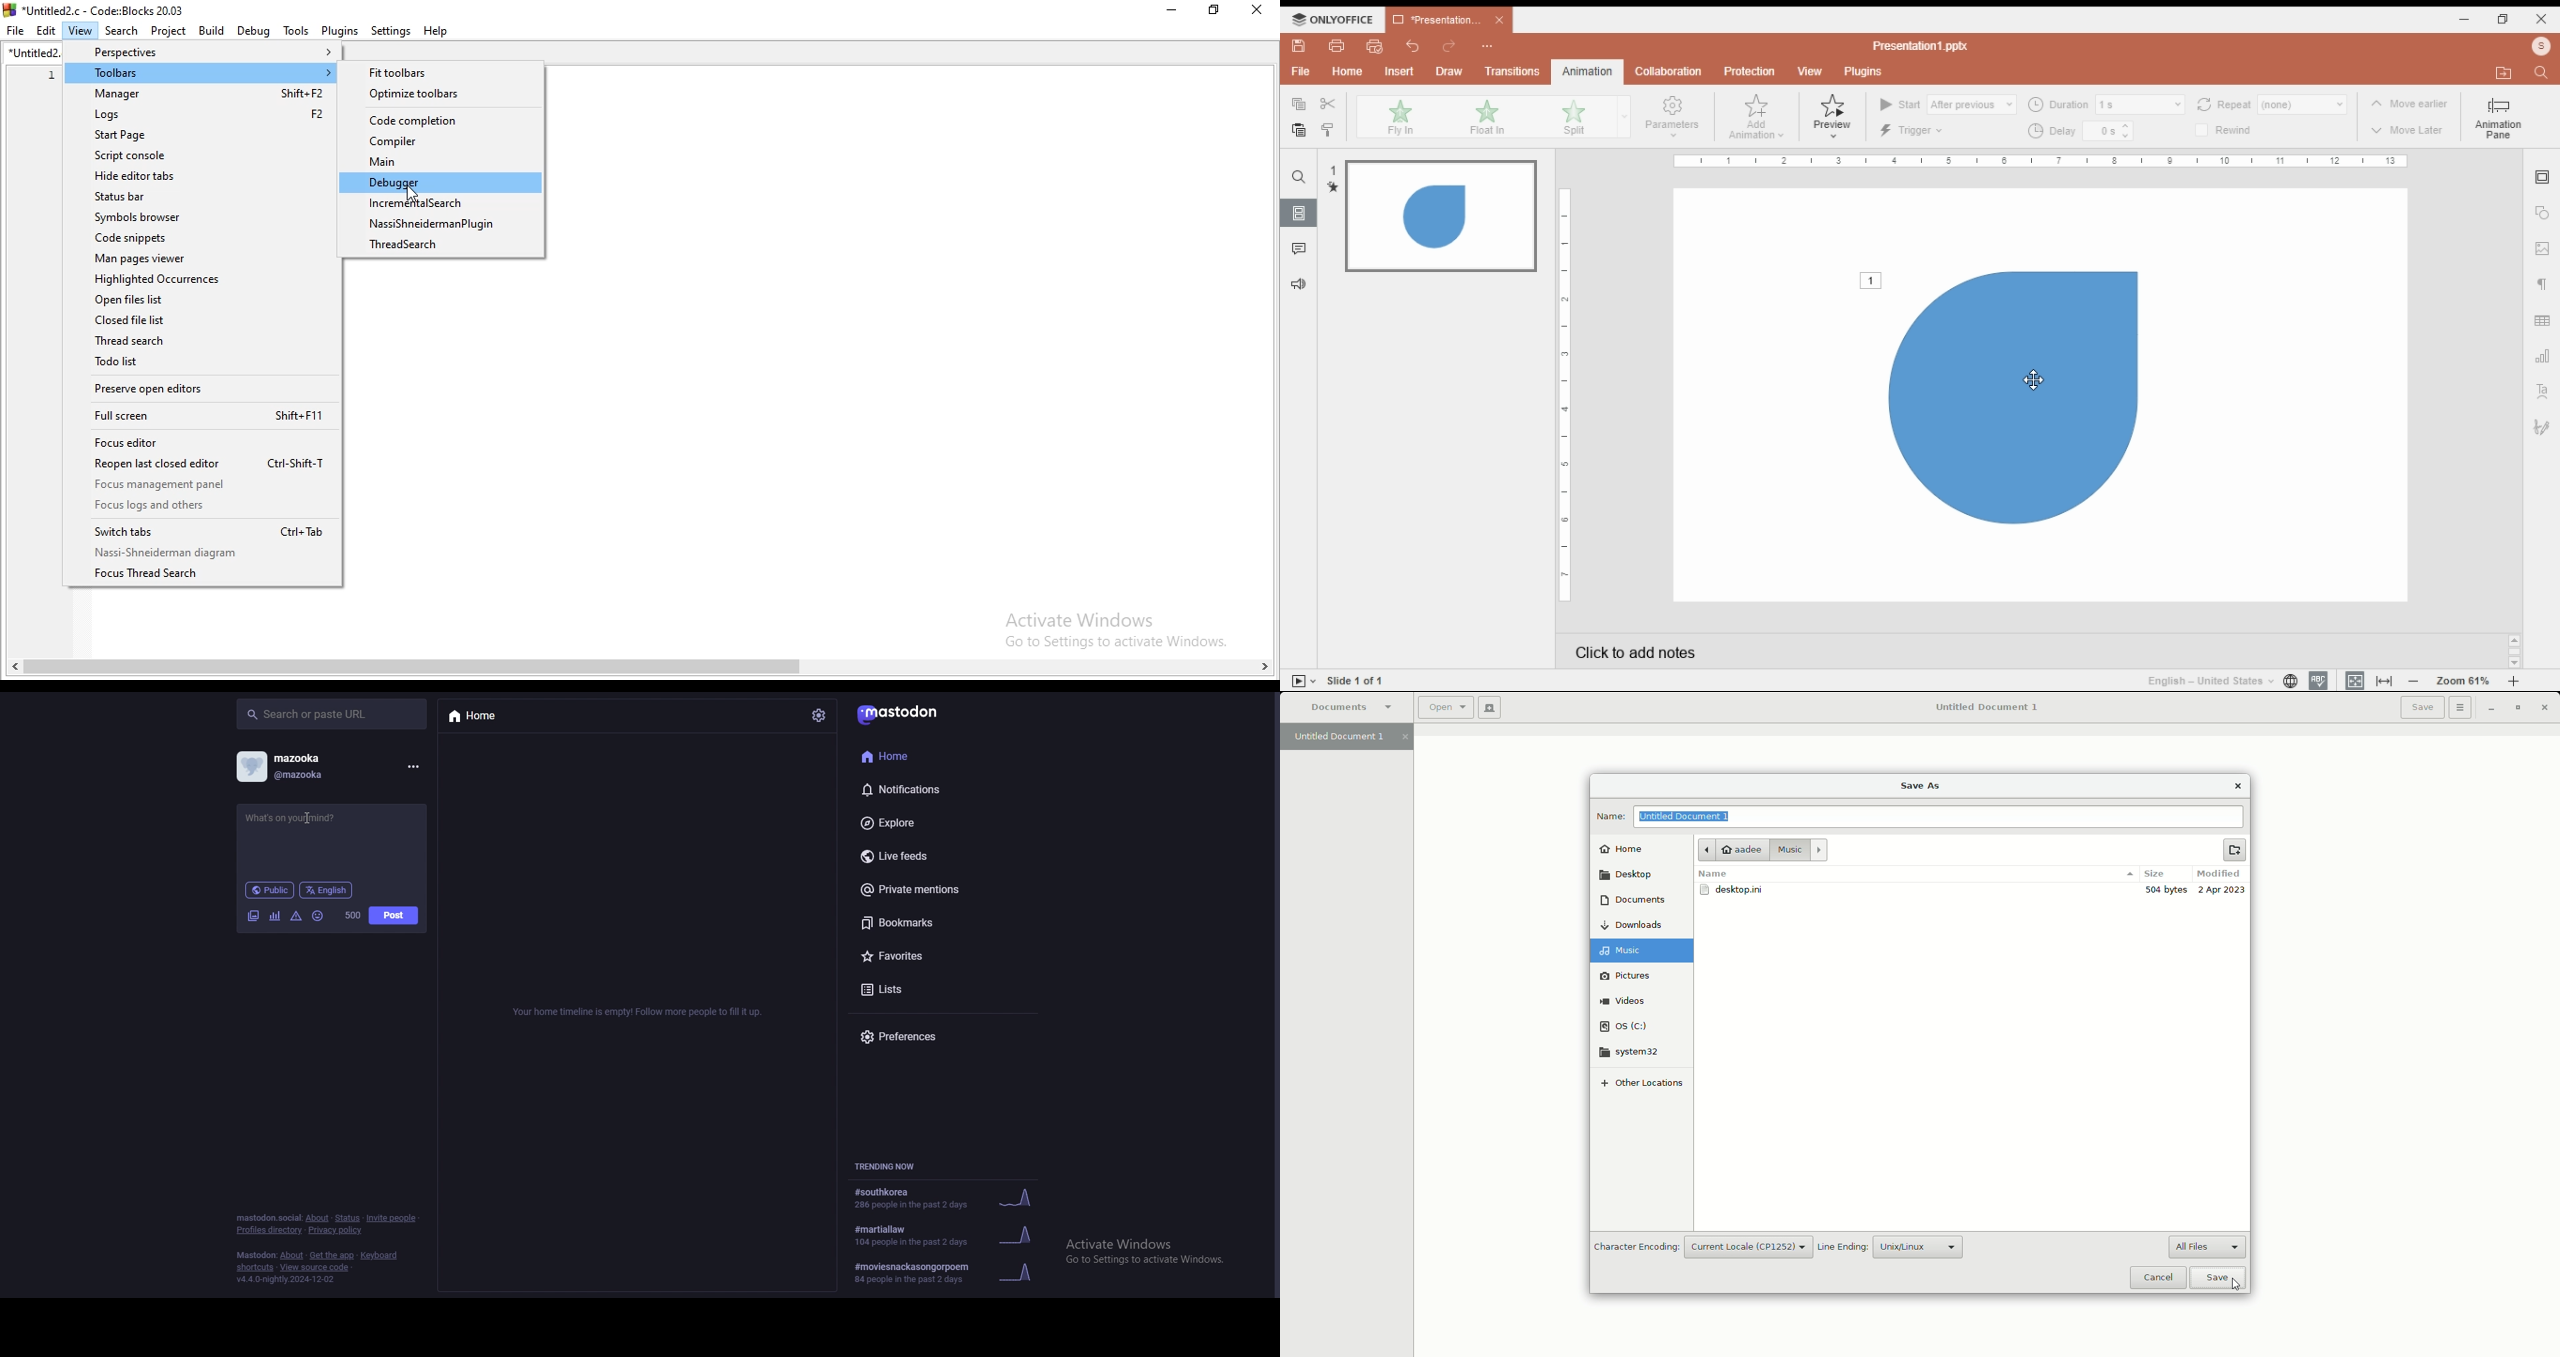 This screenshot has height=1372, width=2576. I want to click on minimize, so click(2465, 20).